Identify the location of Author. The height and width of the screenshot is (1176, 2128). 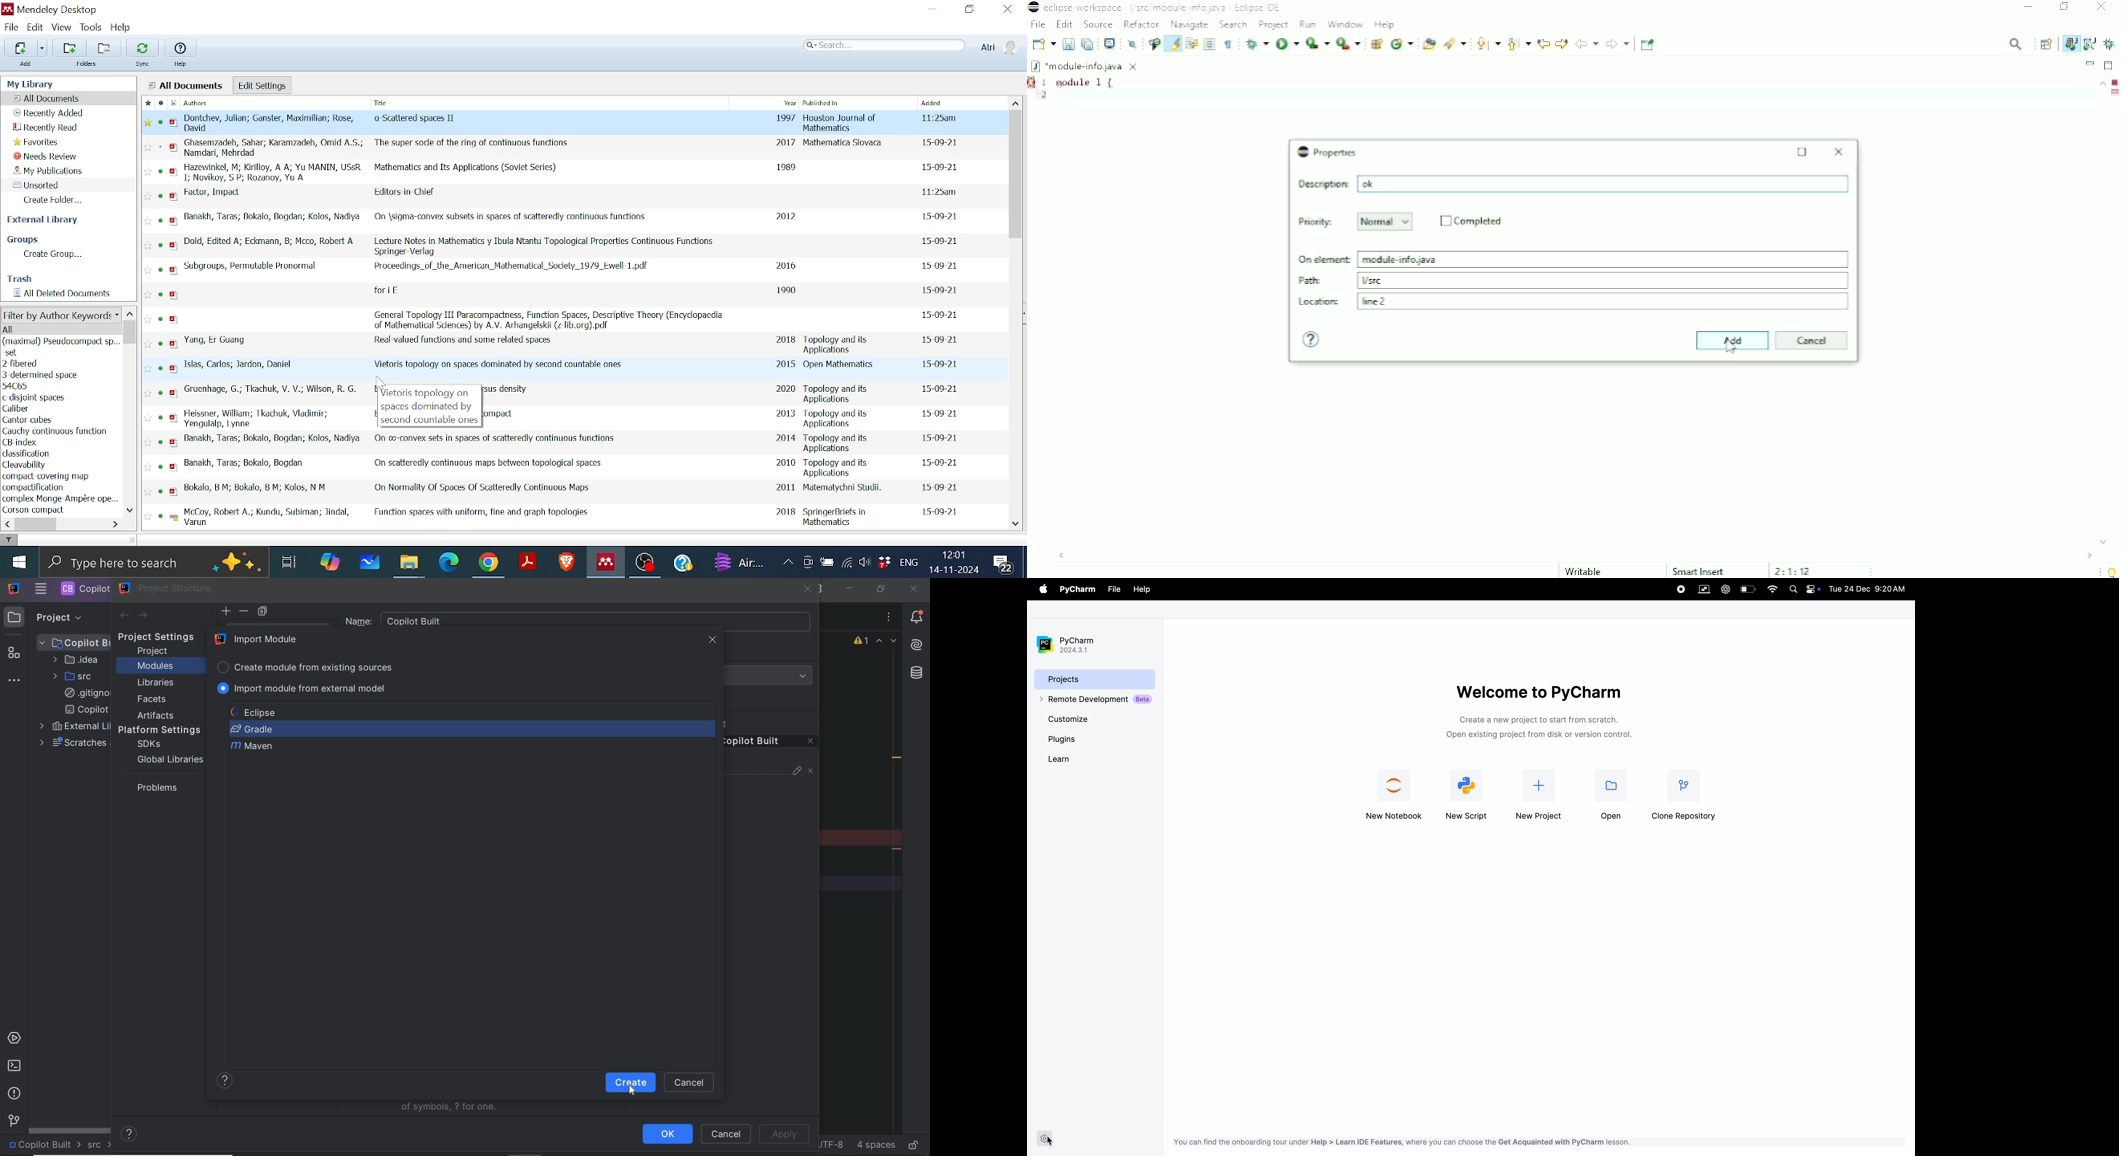
(237, 365).